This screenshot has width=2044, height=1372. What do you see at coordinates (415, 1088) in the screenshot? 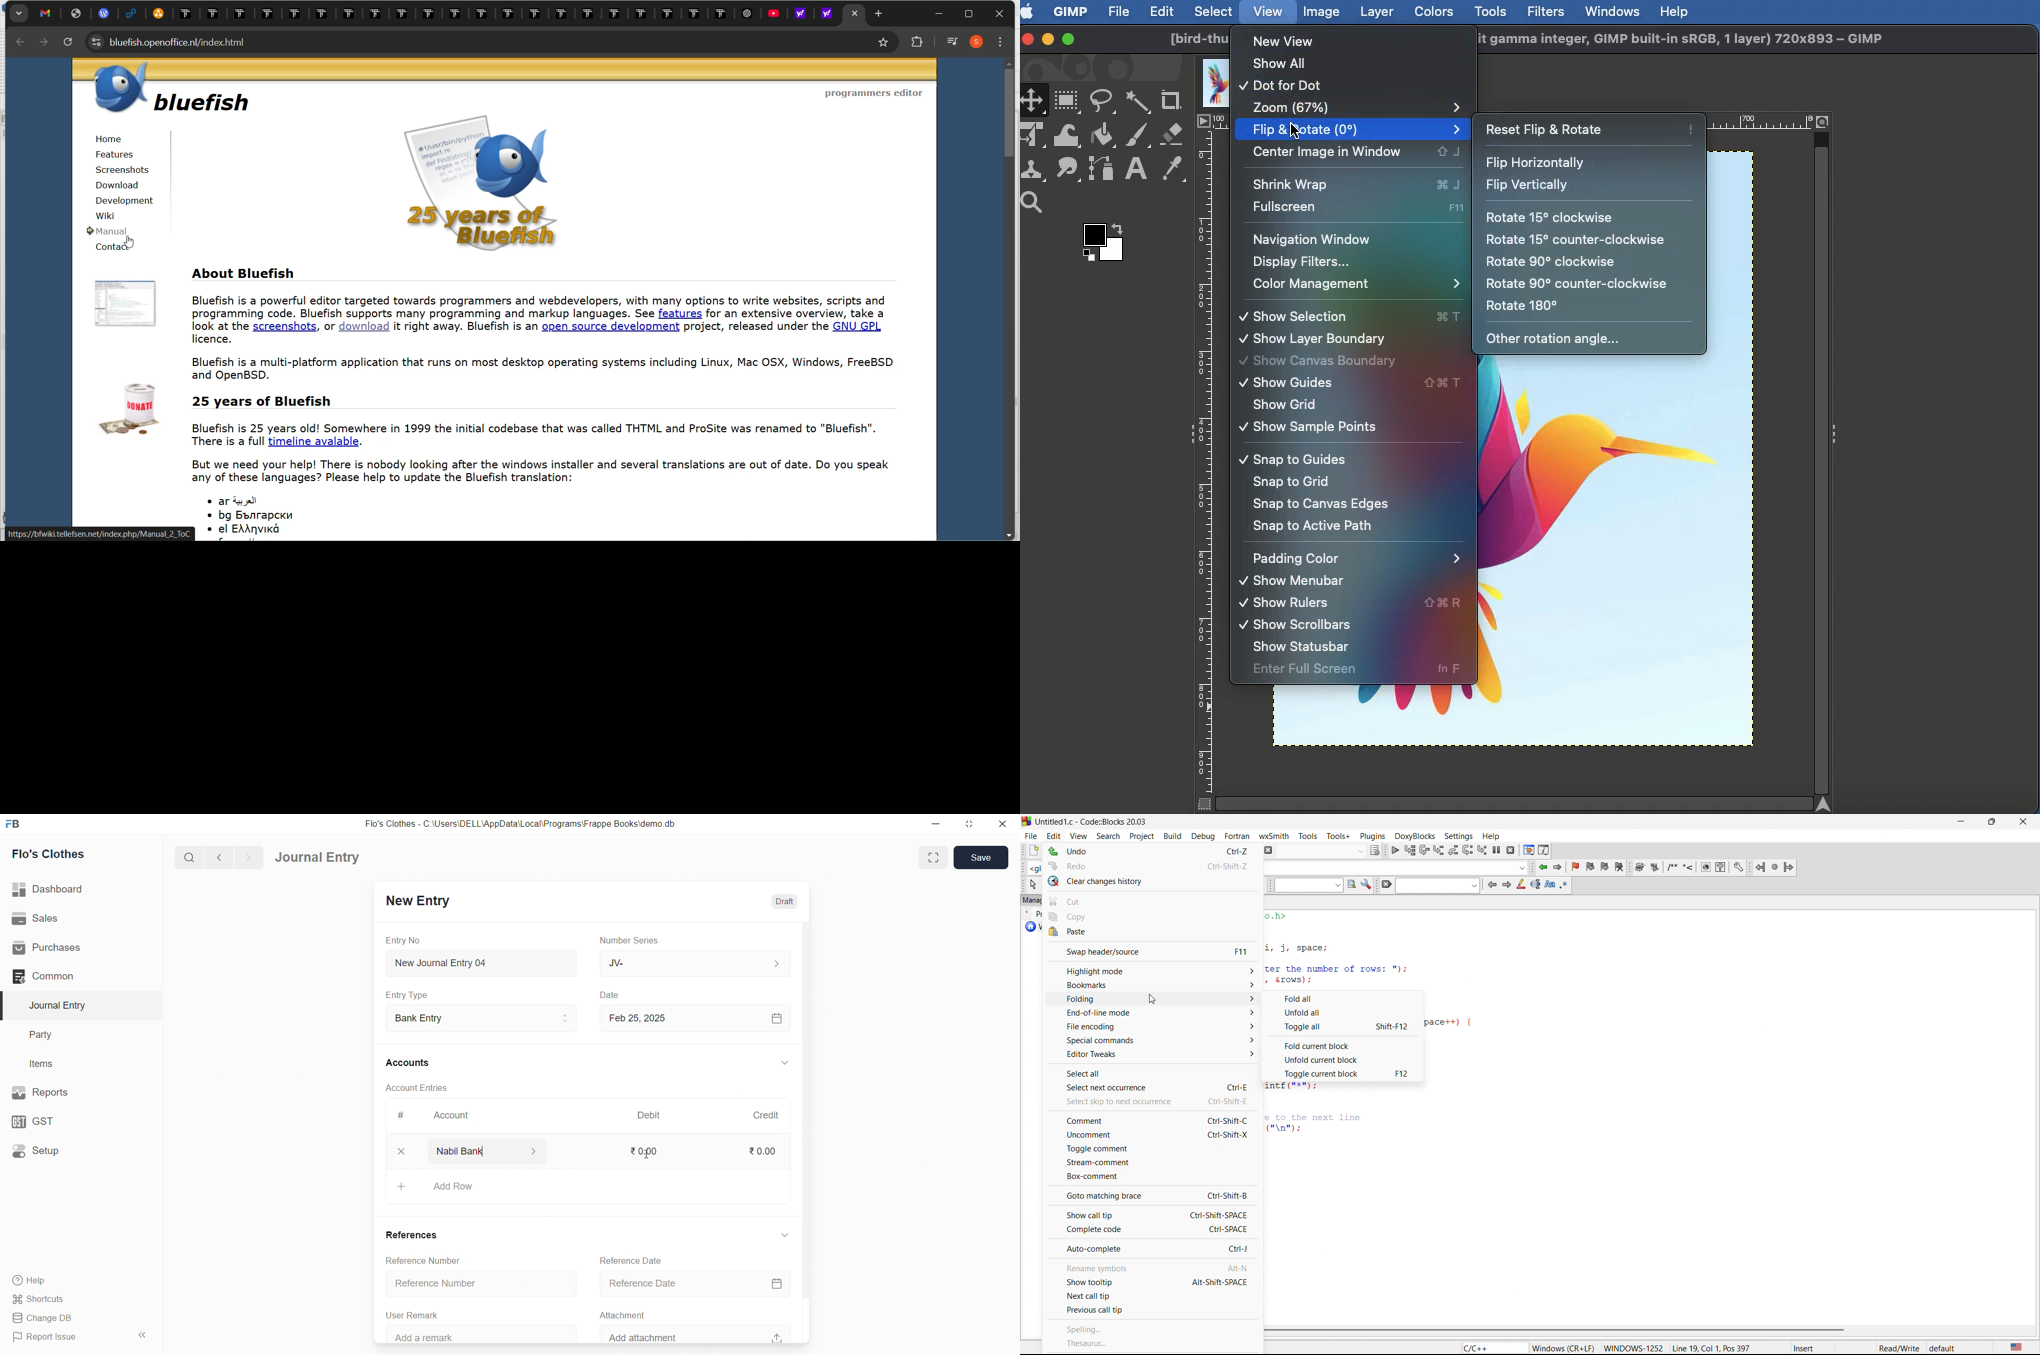
I see `Account Entries` at bounding box center [415, 1088].